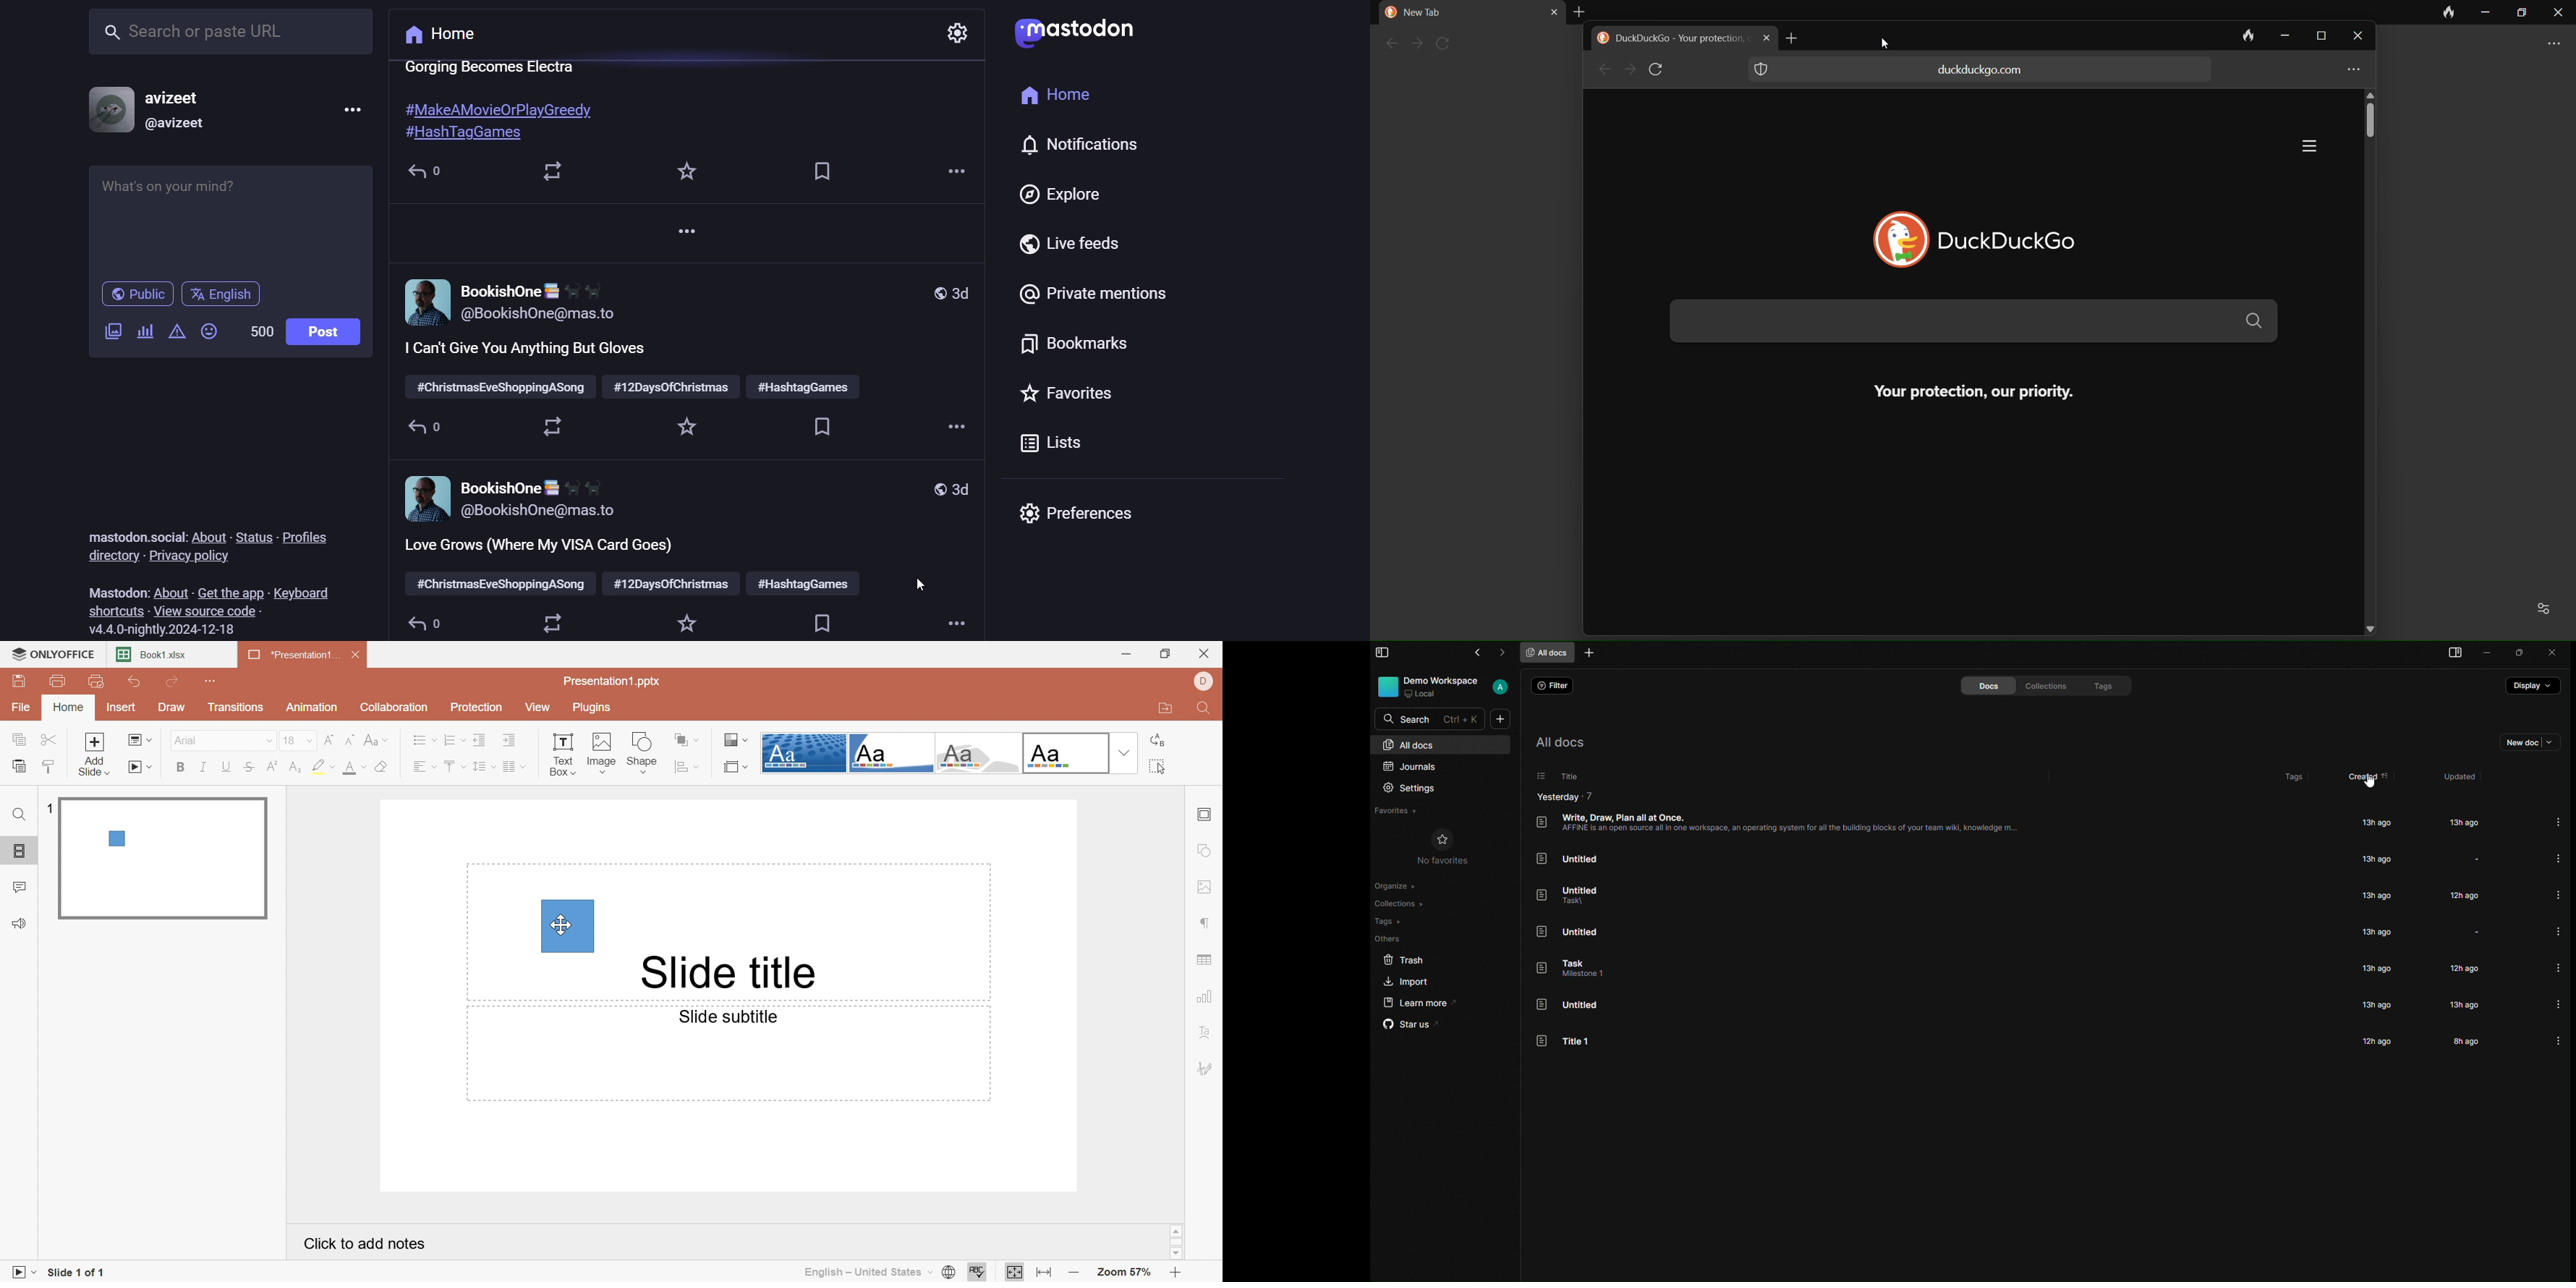  I want to click on Check spelling, so click(980, 1272).